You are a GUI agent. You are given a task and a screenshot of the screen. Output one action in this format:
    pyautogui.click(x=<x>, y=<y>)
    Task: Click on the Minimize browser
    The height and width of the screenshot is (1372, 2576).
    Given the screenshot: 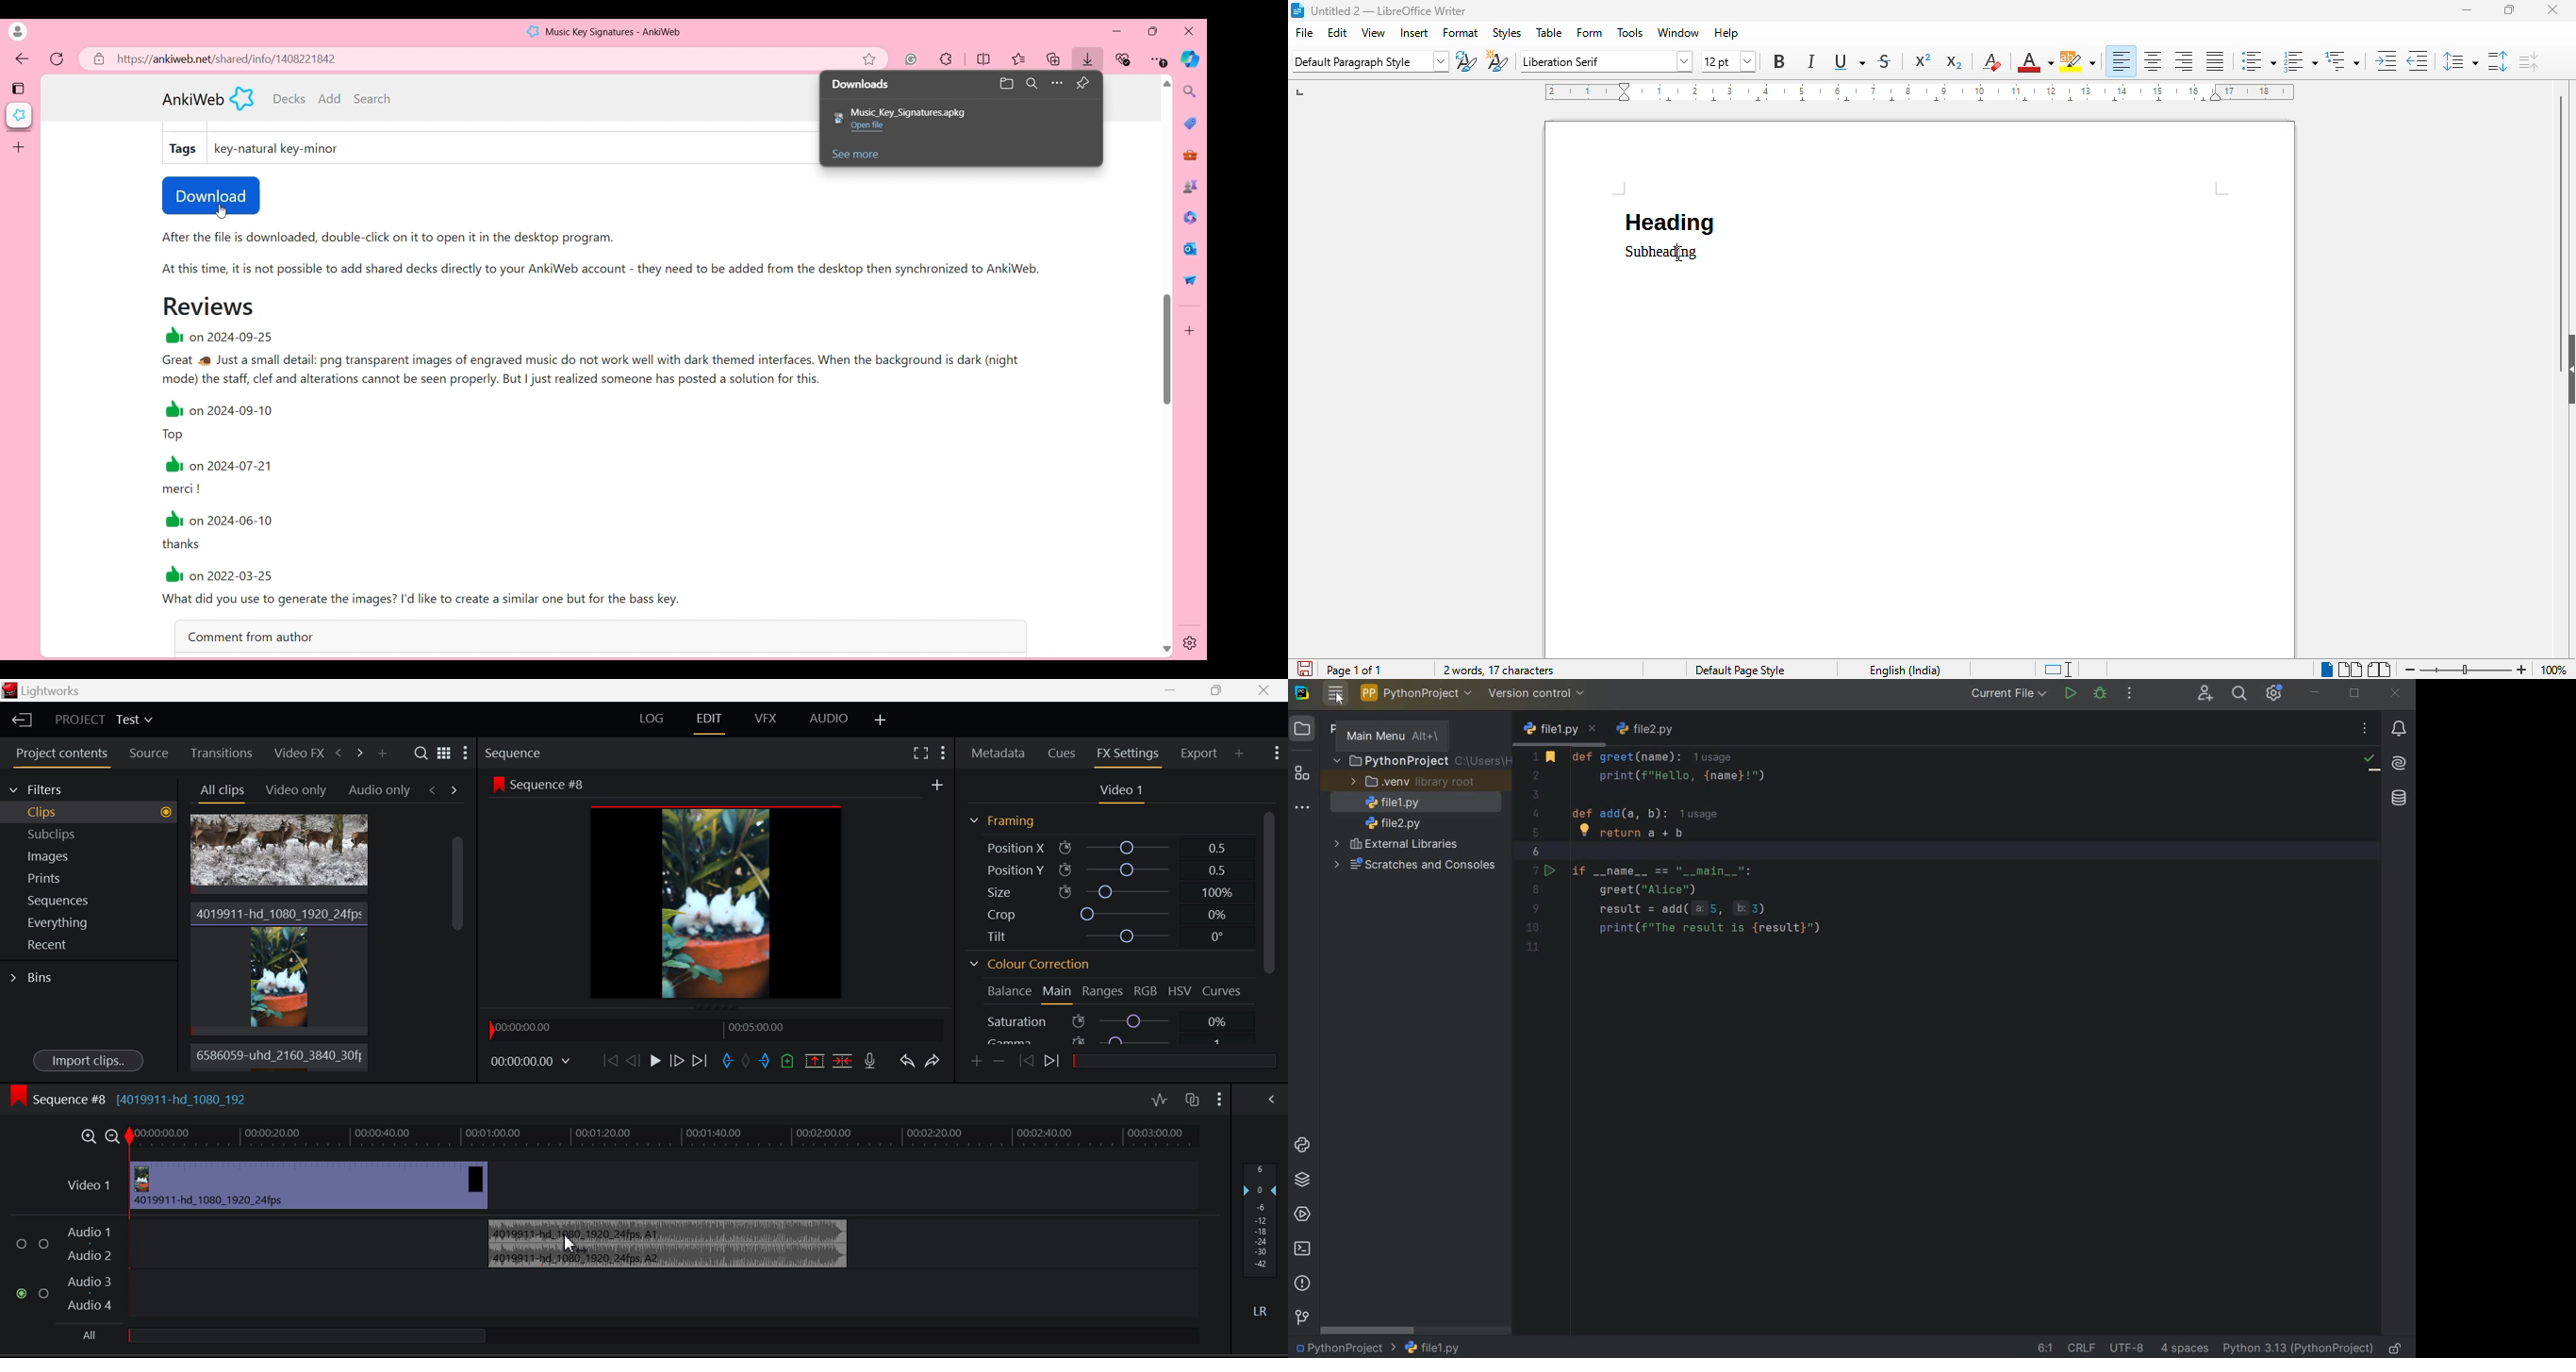 What is the action you would take?
    pyautogui.click(x=1116, y=31)
    